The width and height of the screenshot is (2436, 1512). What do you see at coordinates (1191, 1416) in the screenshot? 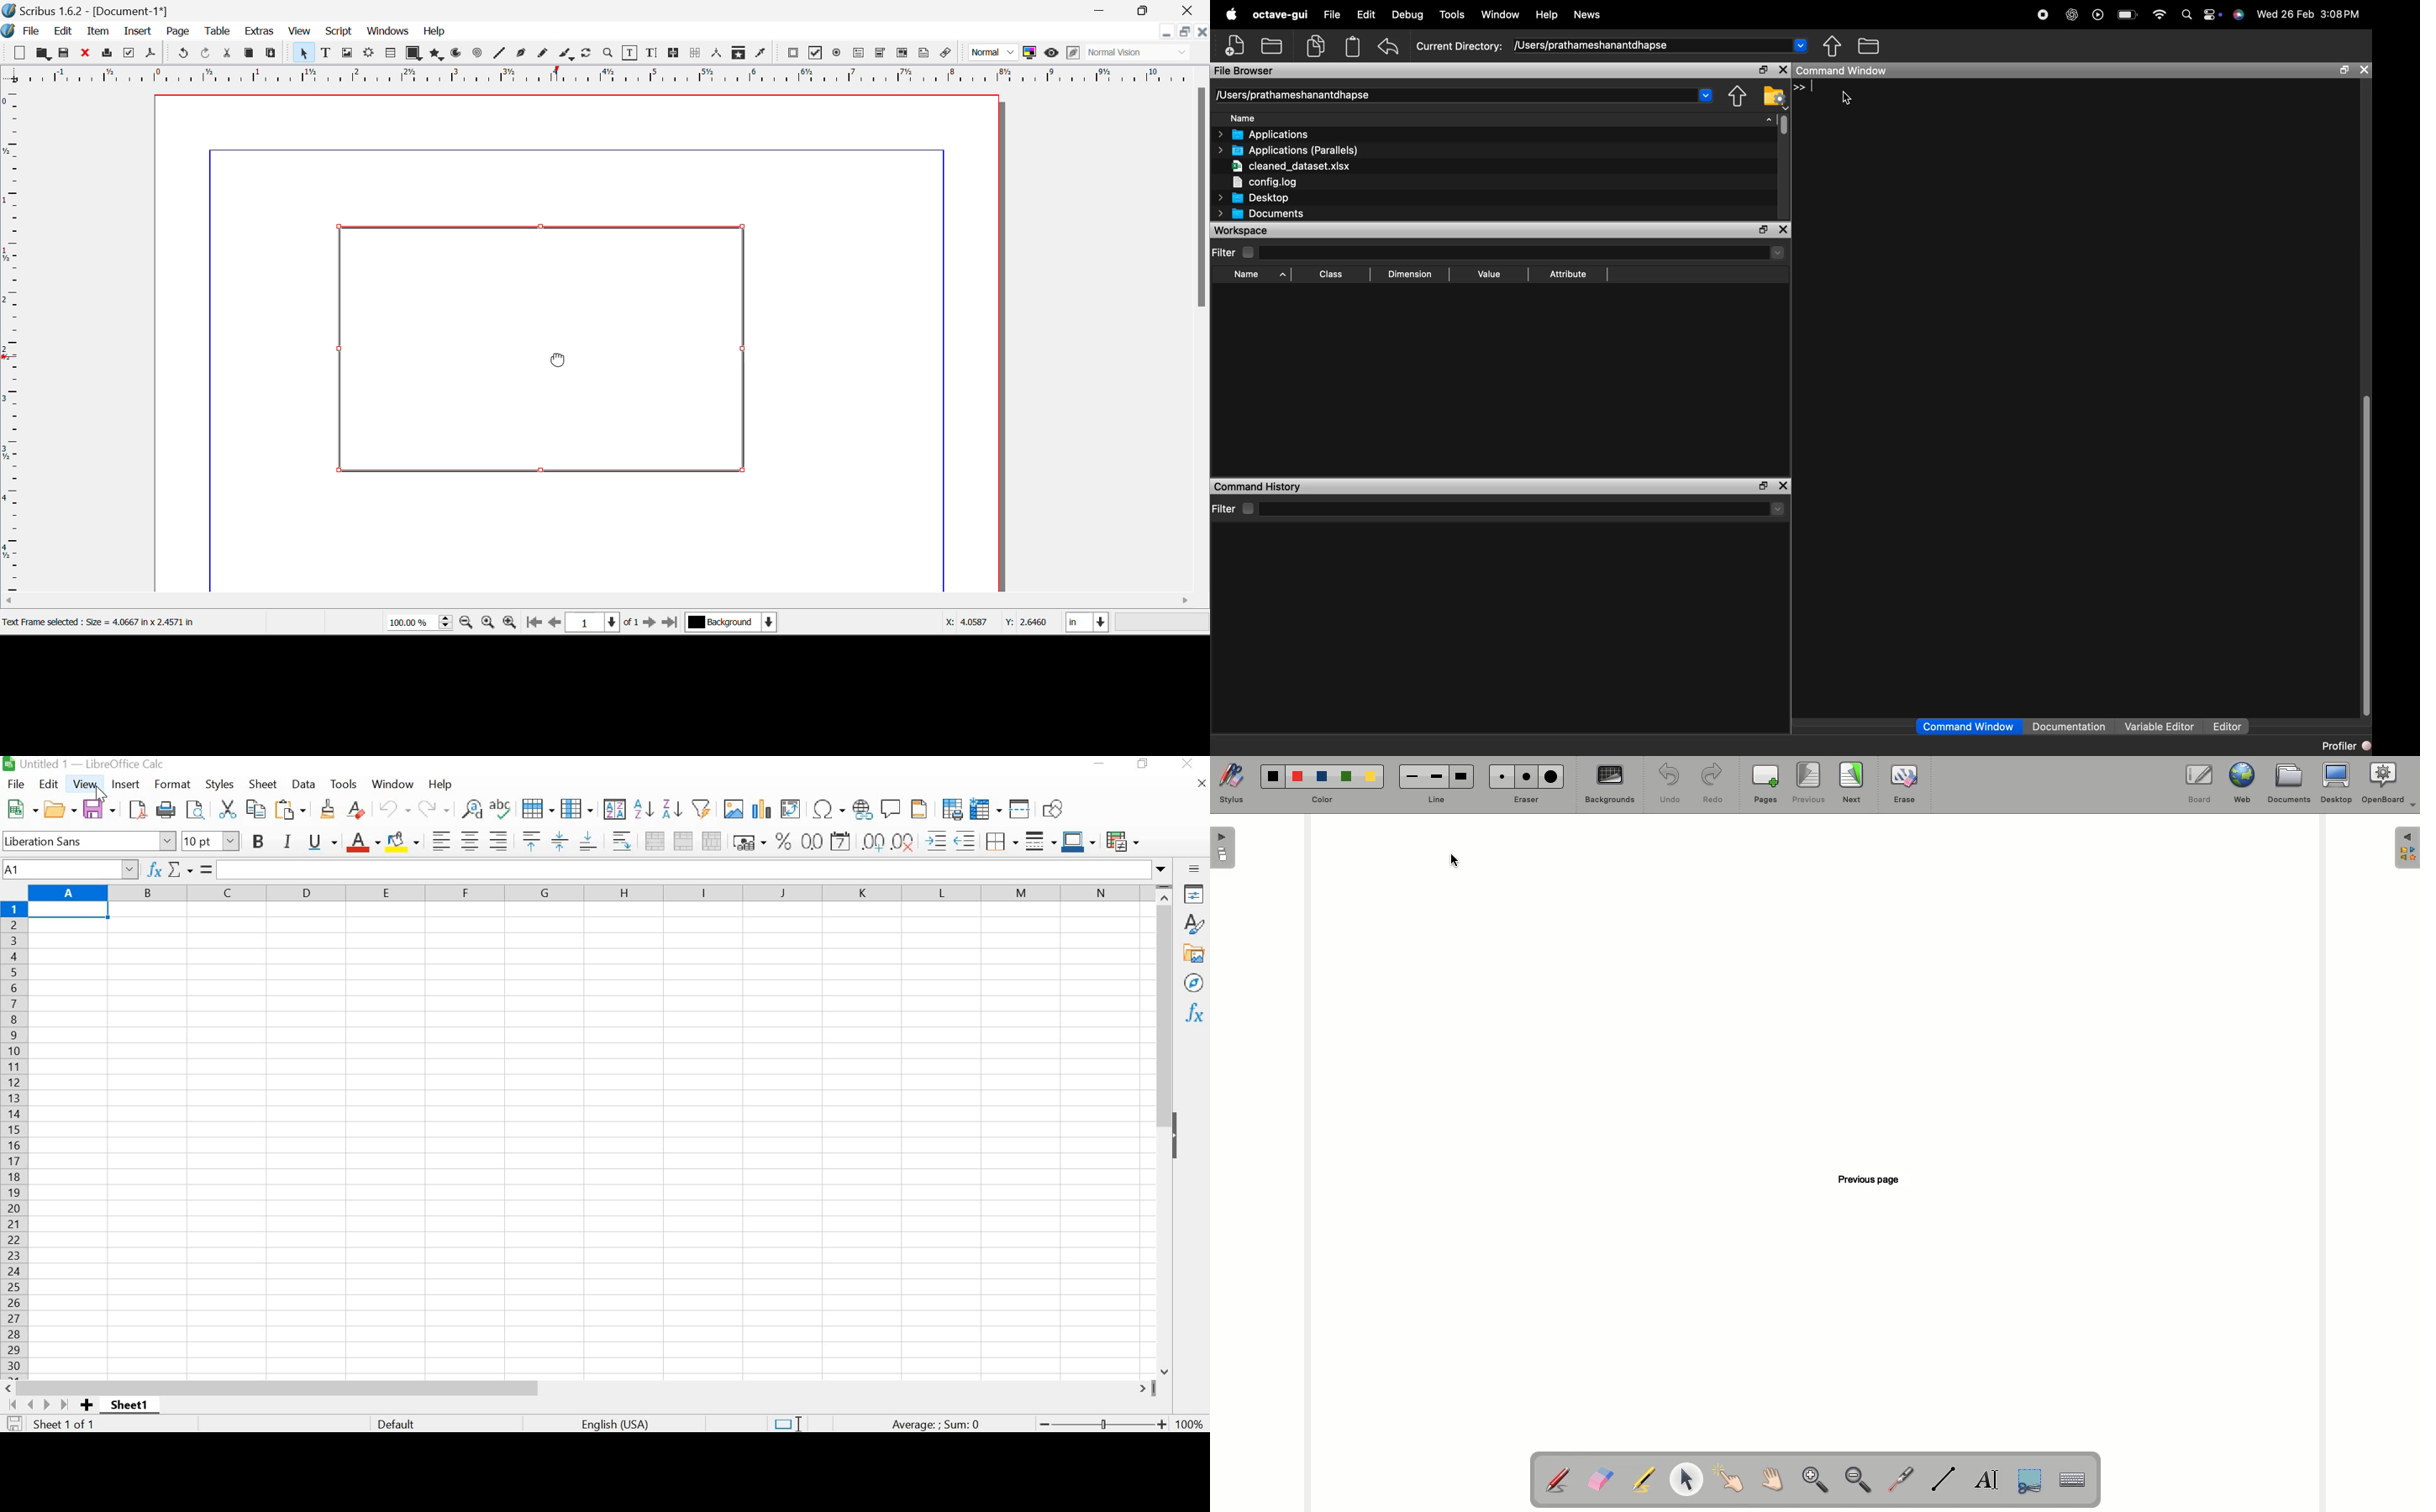
I see `ZOOM FACTOR` at bounding box center [1191, 1416].